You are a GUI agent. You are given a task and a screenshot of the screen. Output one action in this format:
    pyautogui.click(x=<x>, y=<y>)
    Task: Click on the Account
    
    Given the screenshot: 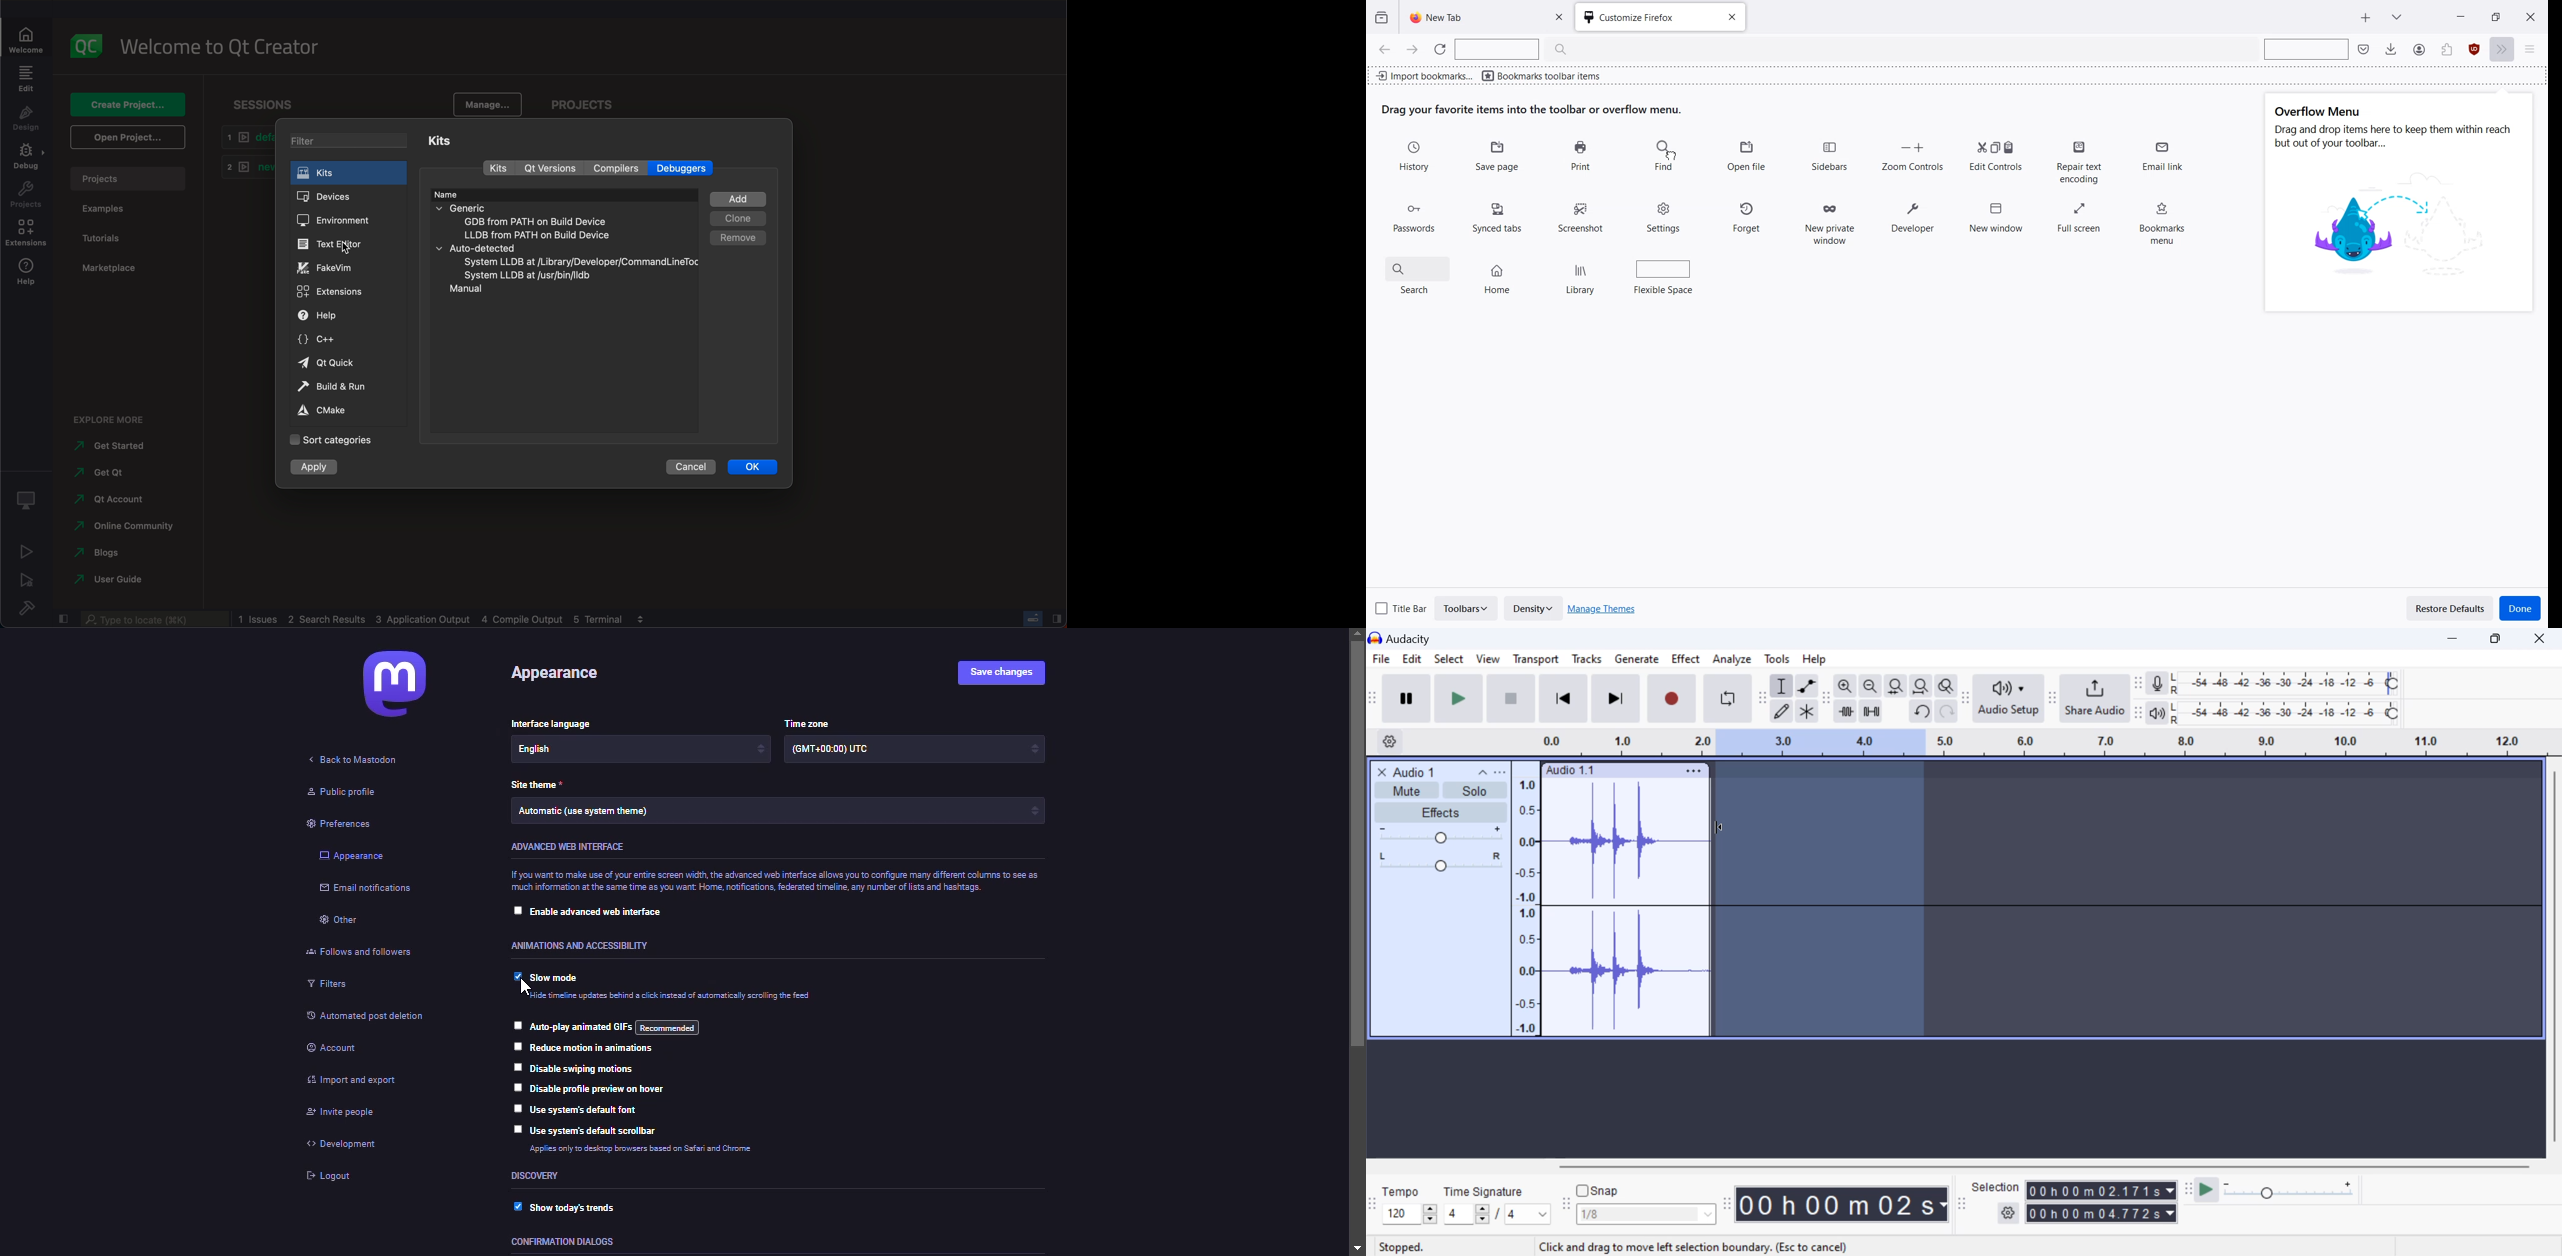 What is the action you would take?
    pyautogui.click(x=2447, y=50)
    